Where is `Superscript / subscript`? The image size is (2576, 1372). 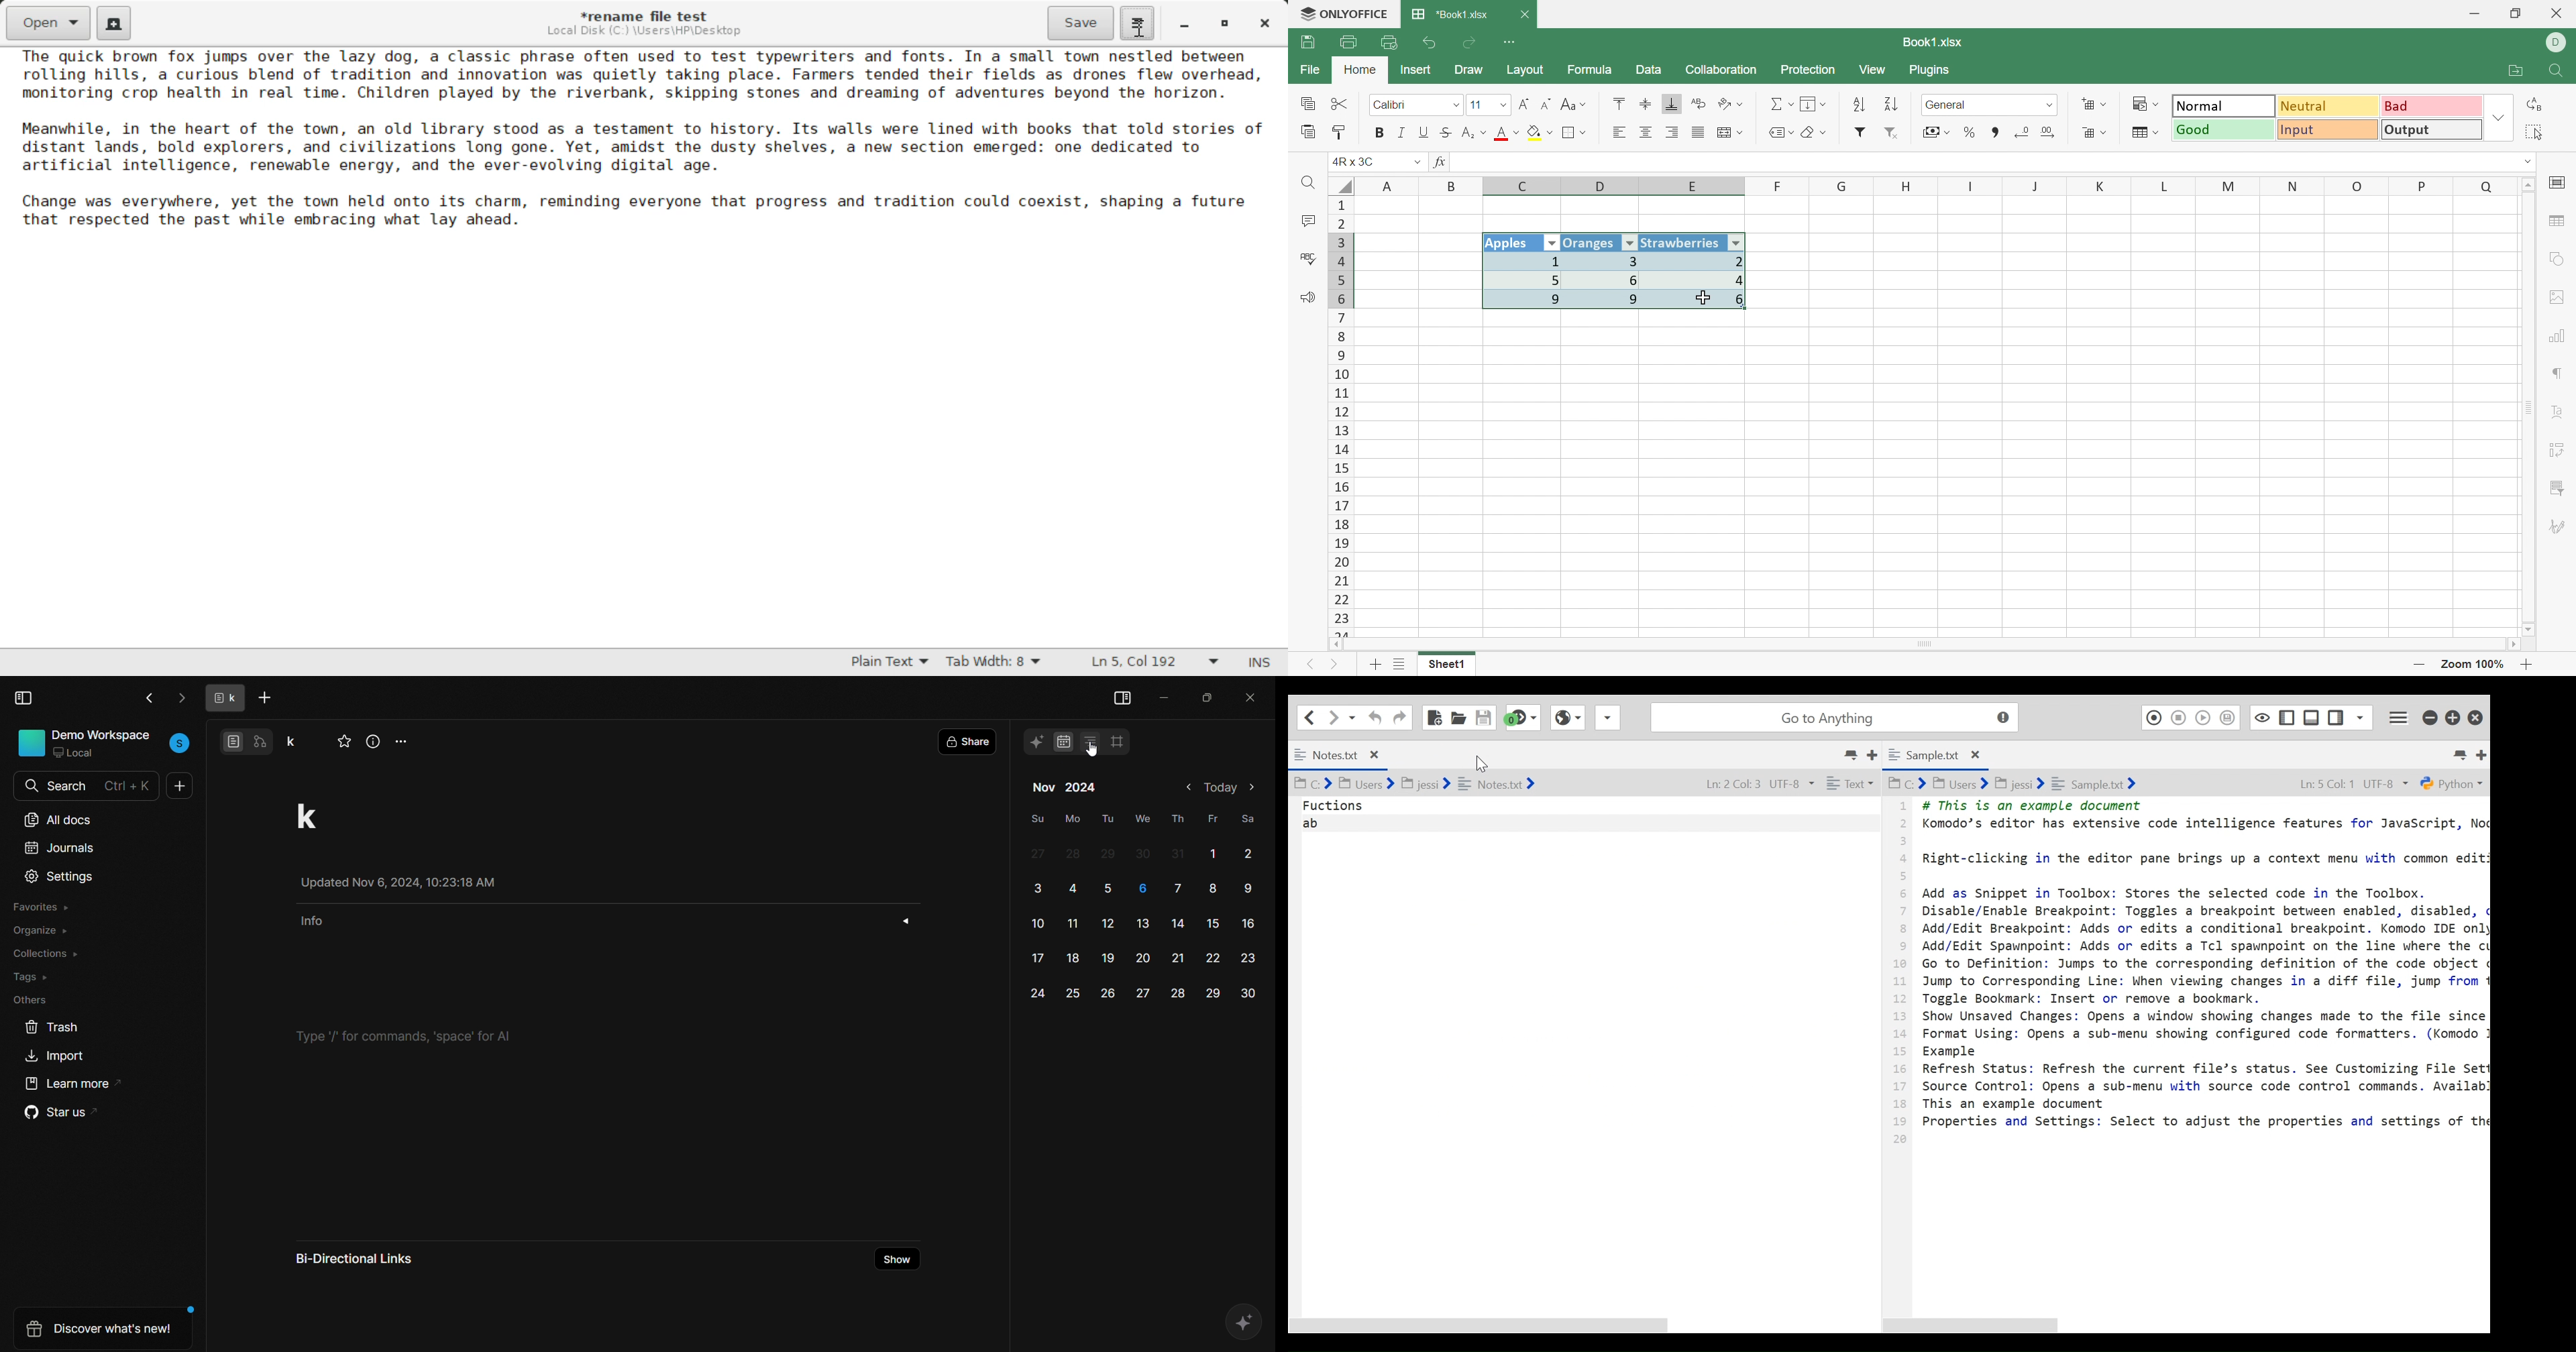 Superscript / subscript is located at coordinates (1475, 133).